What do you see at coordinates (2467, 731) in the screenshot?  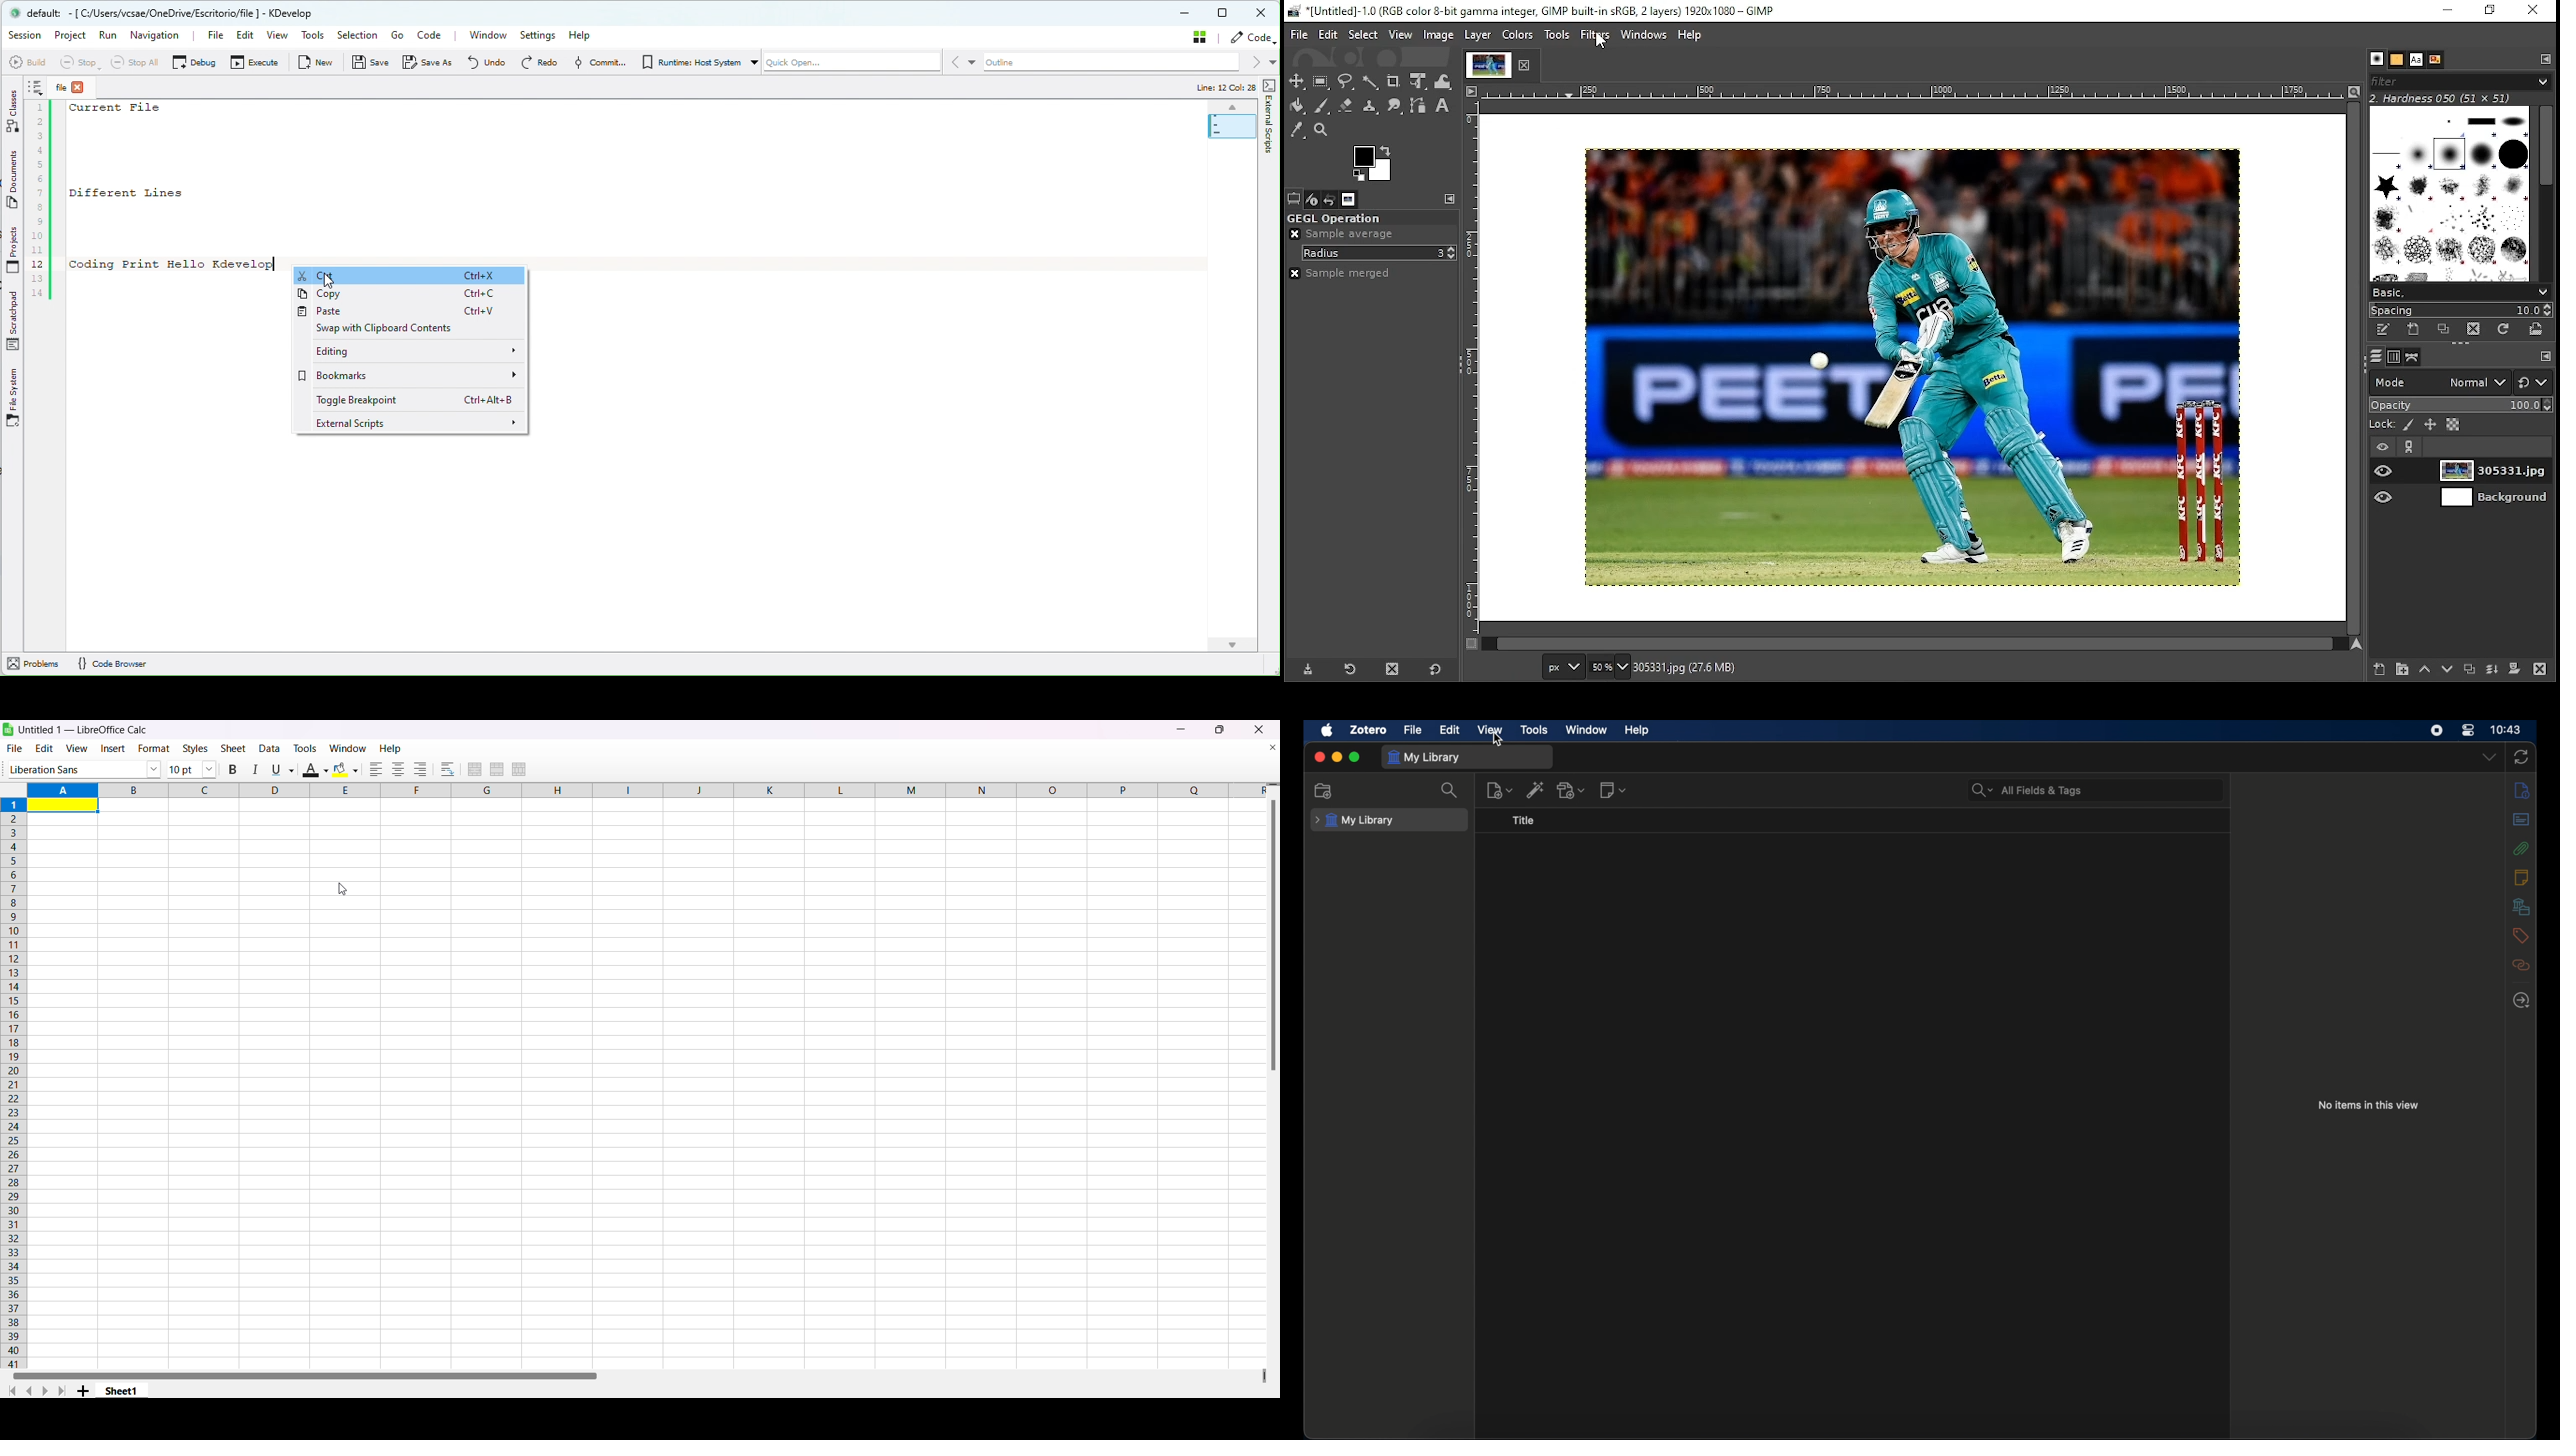 I see `control center` at bounding box center [2467, 731].